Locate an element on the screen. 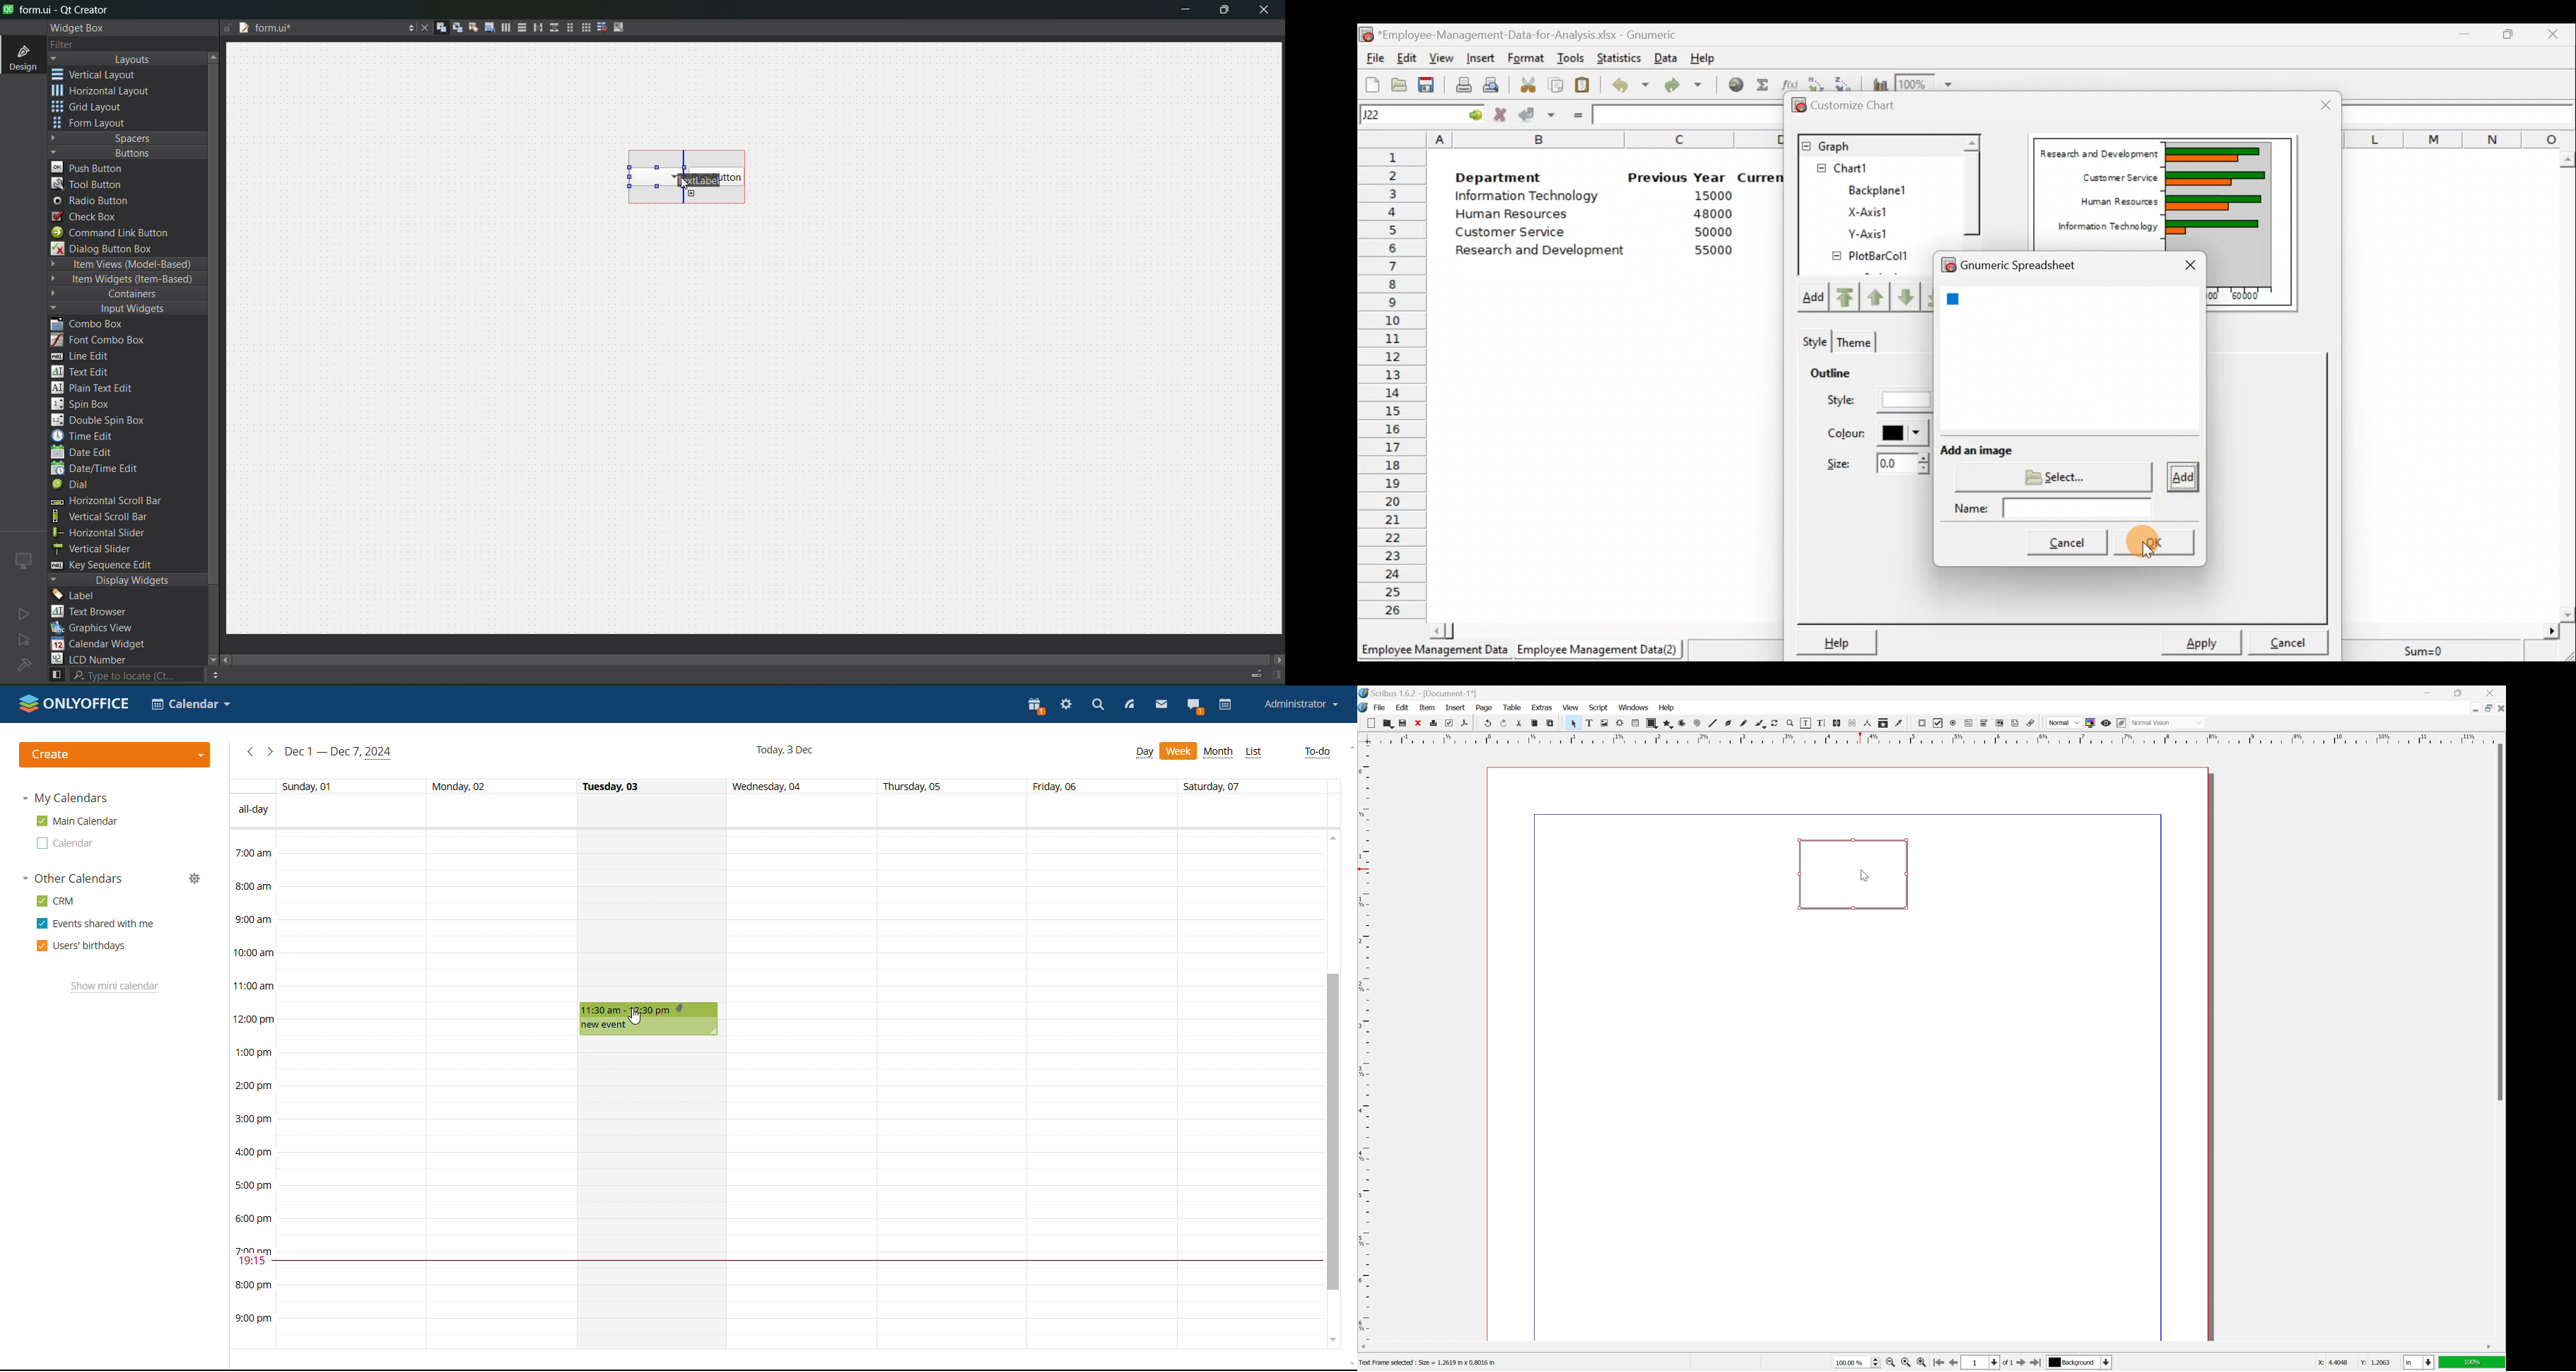 The image size is (2576, 1372). Scribus 1.6.2 - [Document 1*] is located at coordinates (1430, 694).